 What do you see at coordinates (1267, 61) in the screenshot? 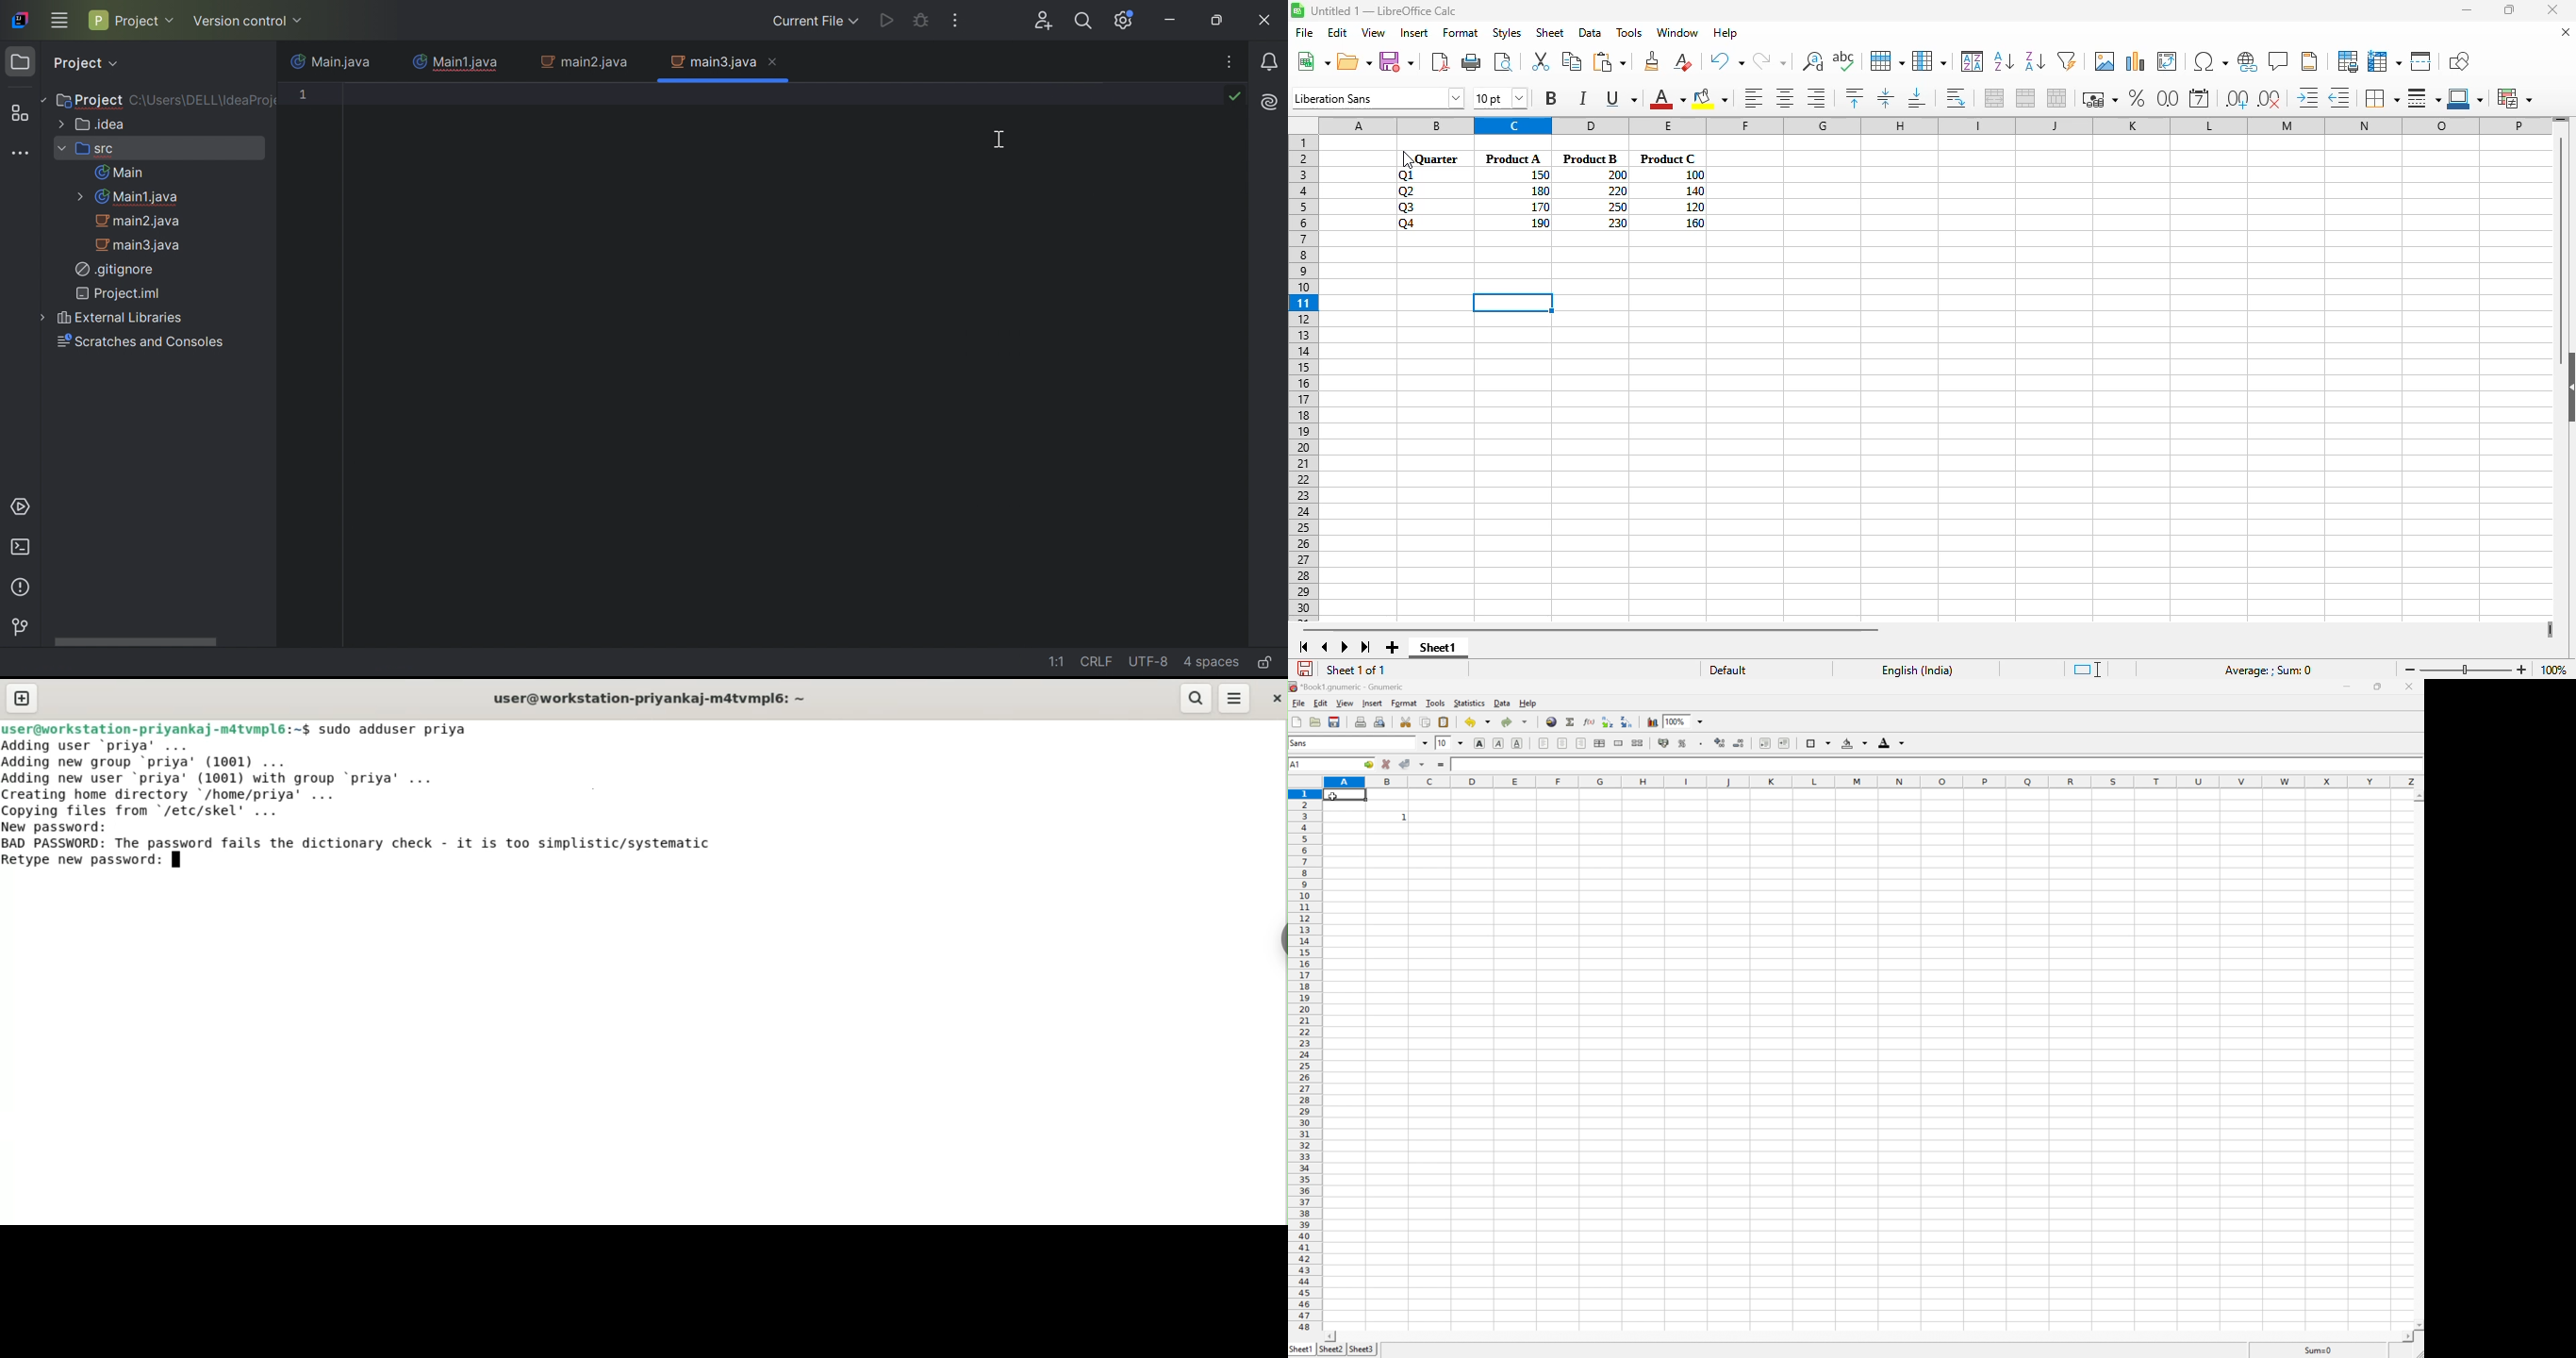
I see `Reminder` at bounding box center [1267, 61].